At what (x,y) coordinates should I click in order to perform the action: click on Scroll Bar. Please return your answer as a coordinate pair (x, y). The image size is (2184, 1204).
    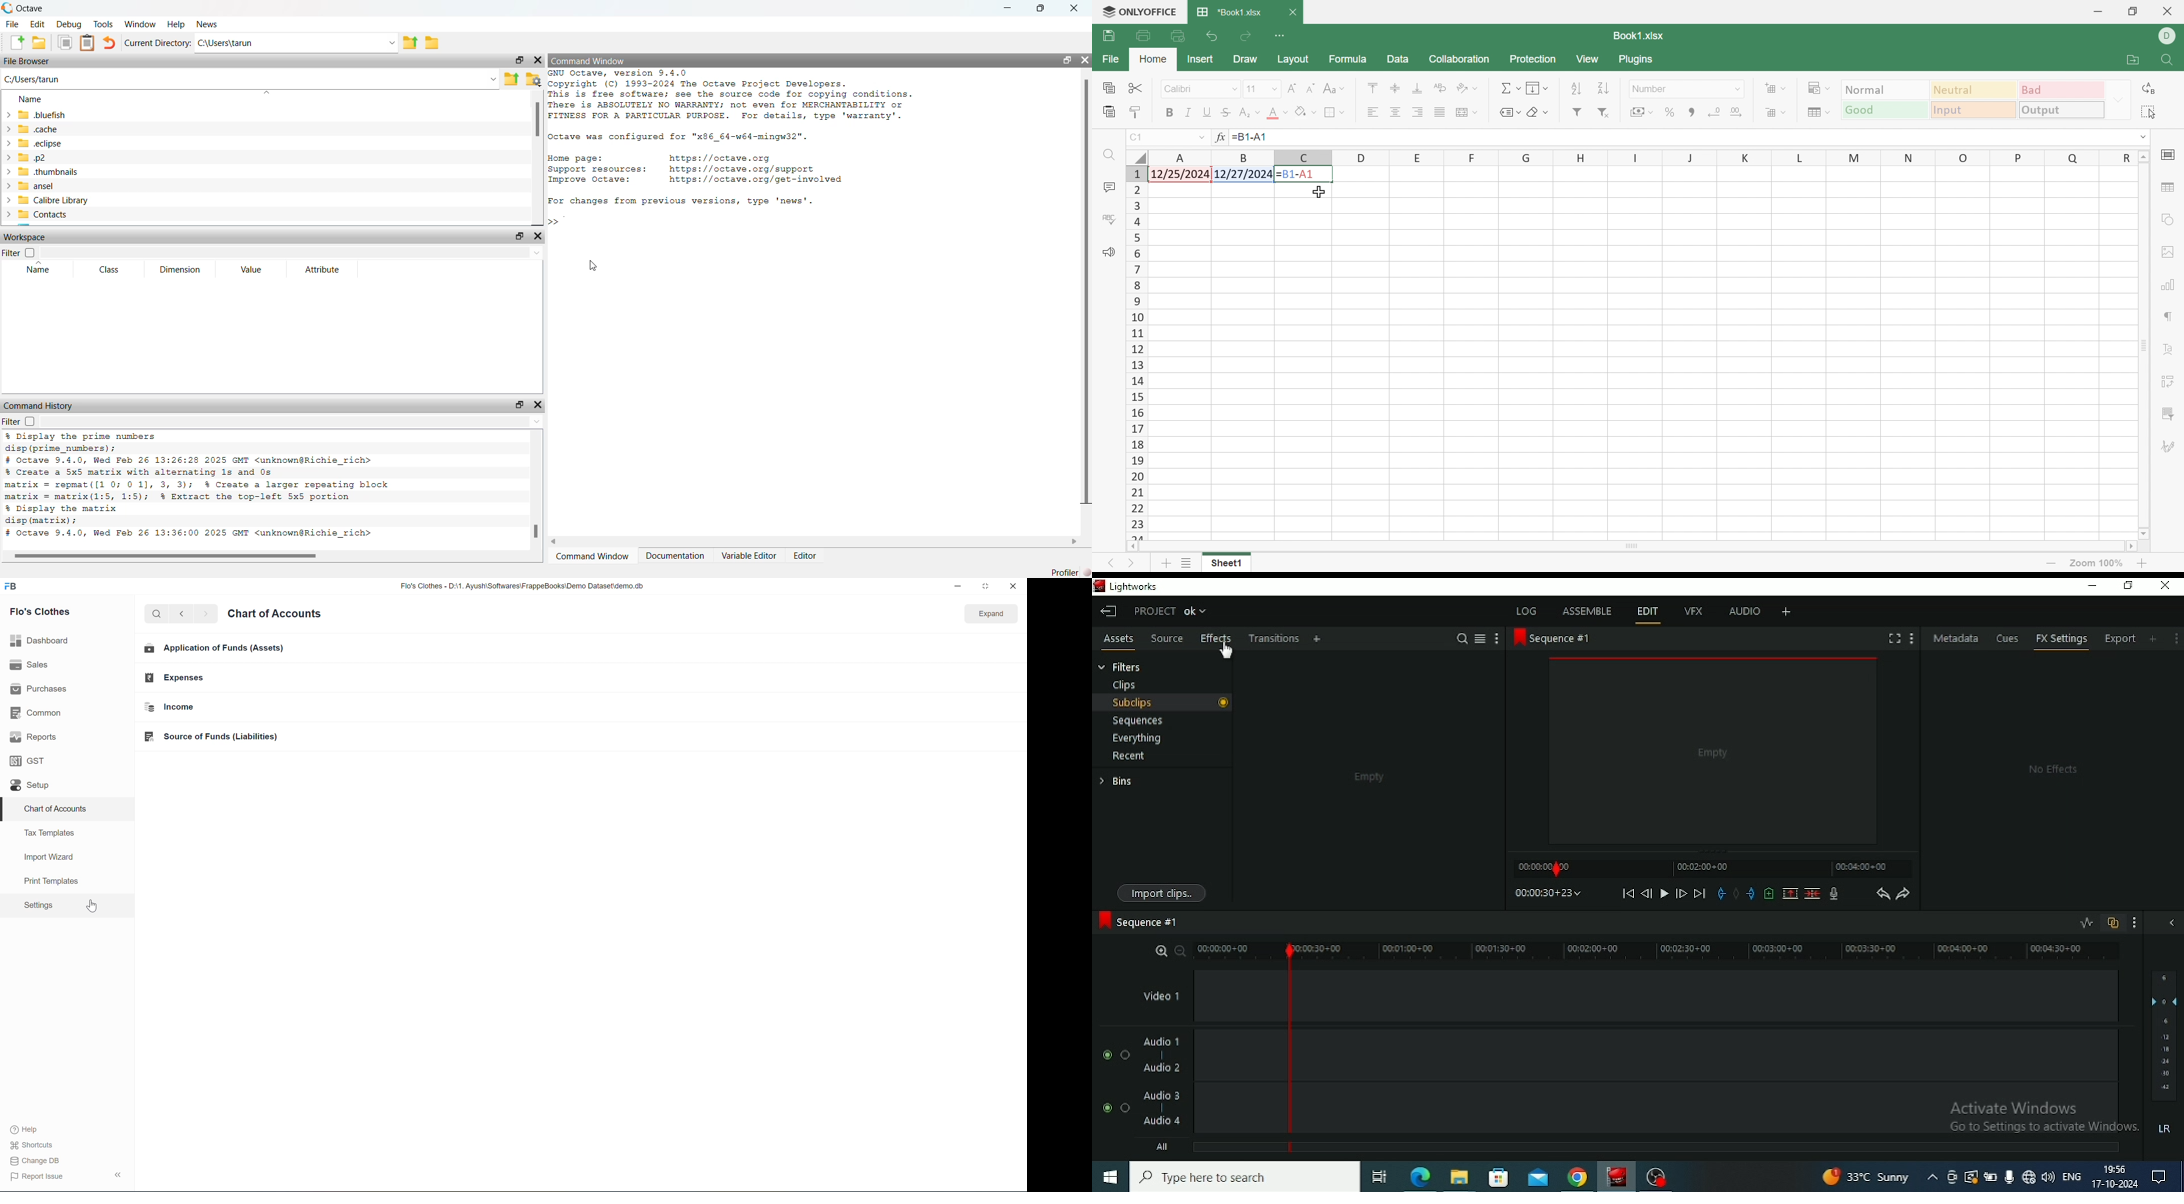
    Looking at the image, I should click on (2144, 347).